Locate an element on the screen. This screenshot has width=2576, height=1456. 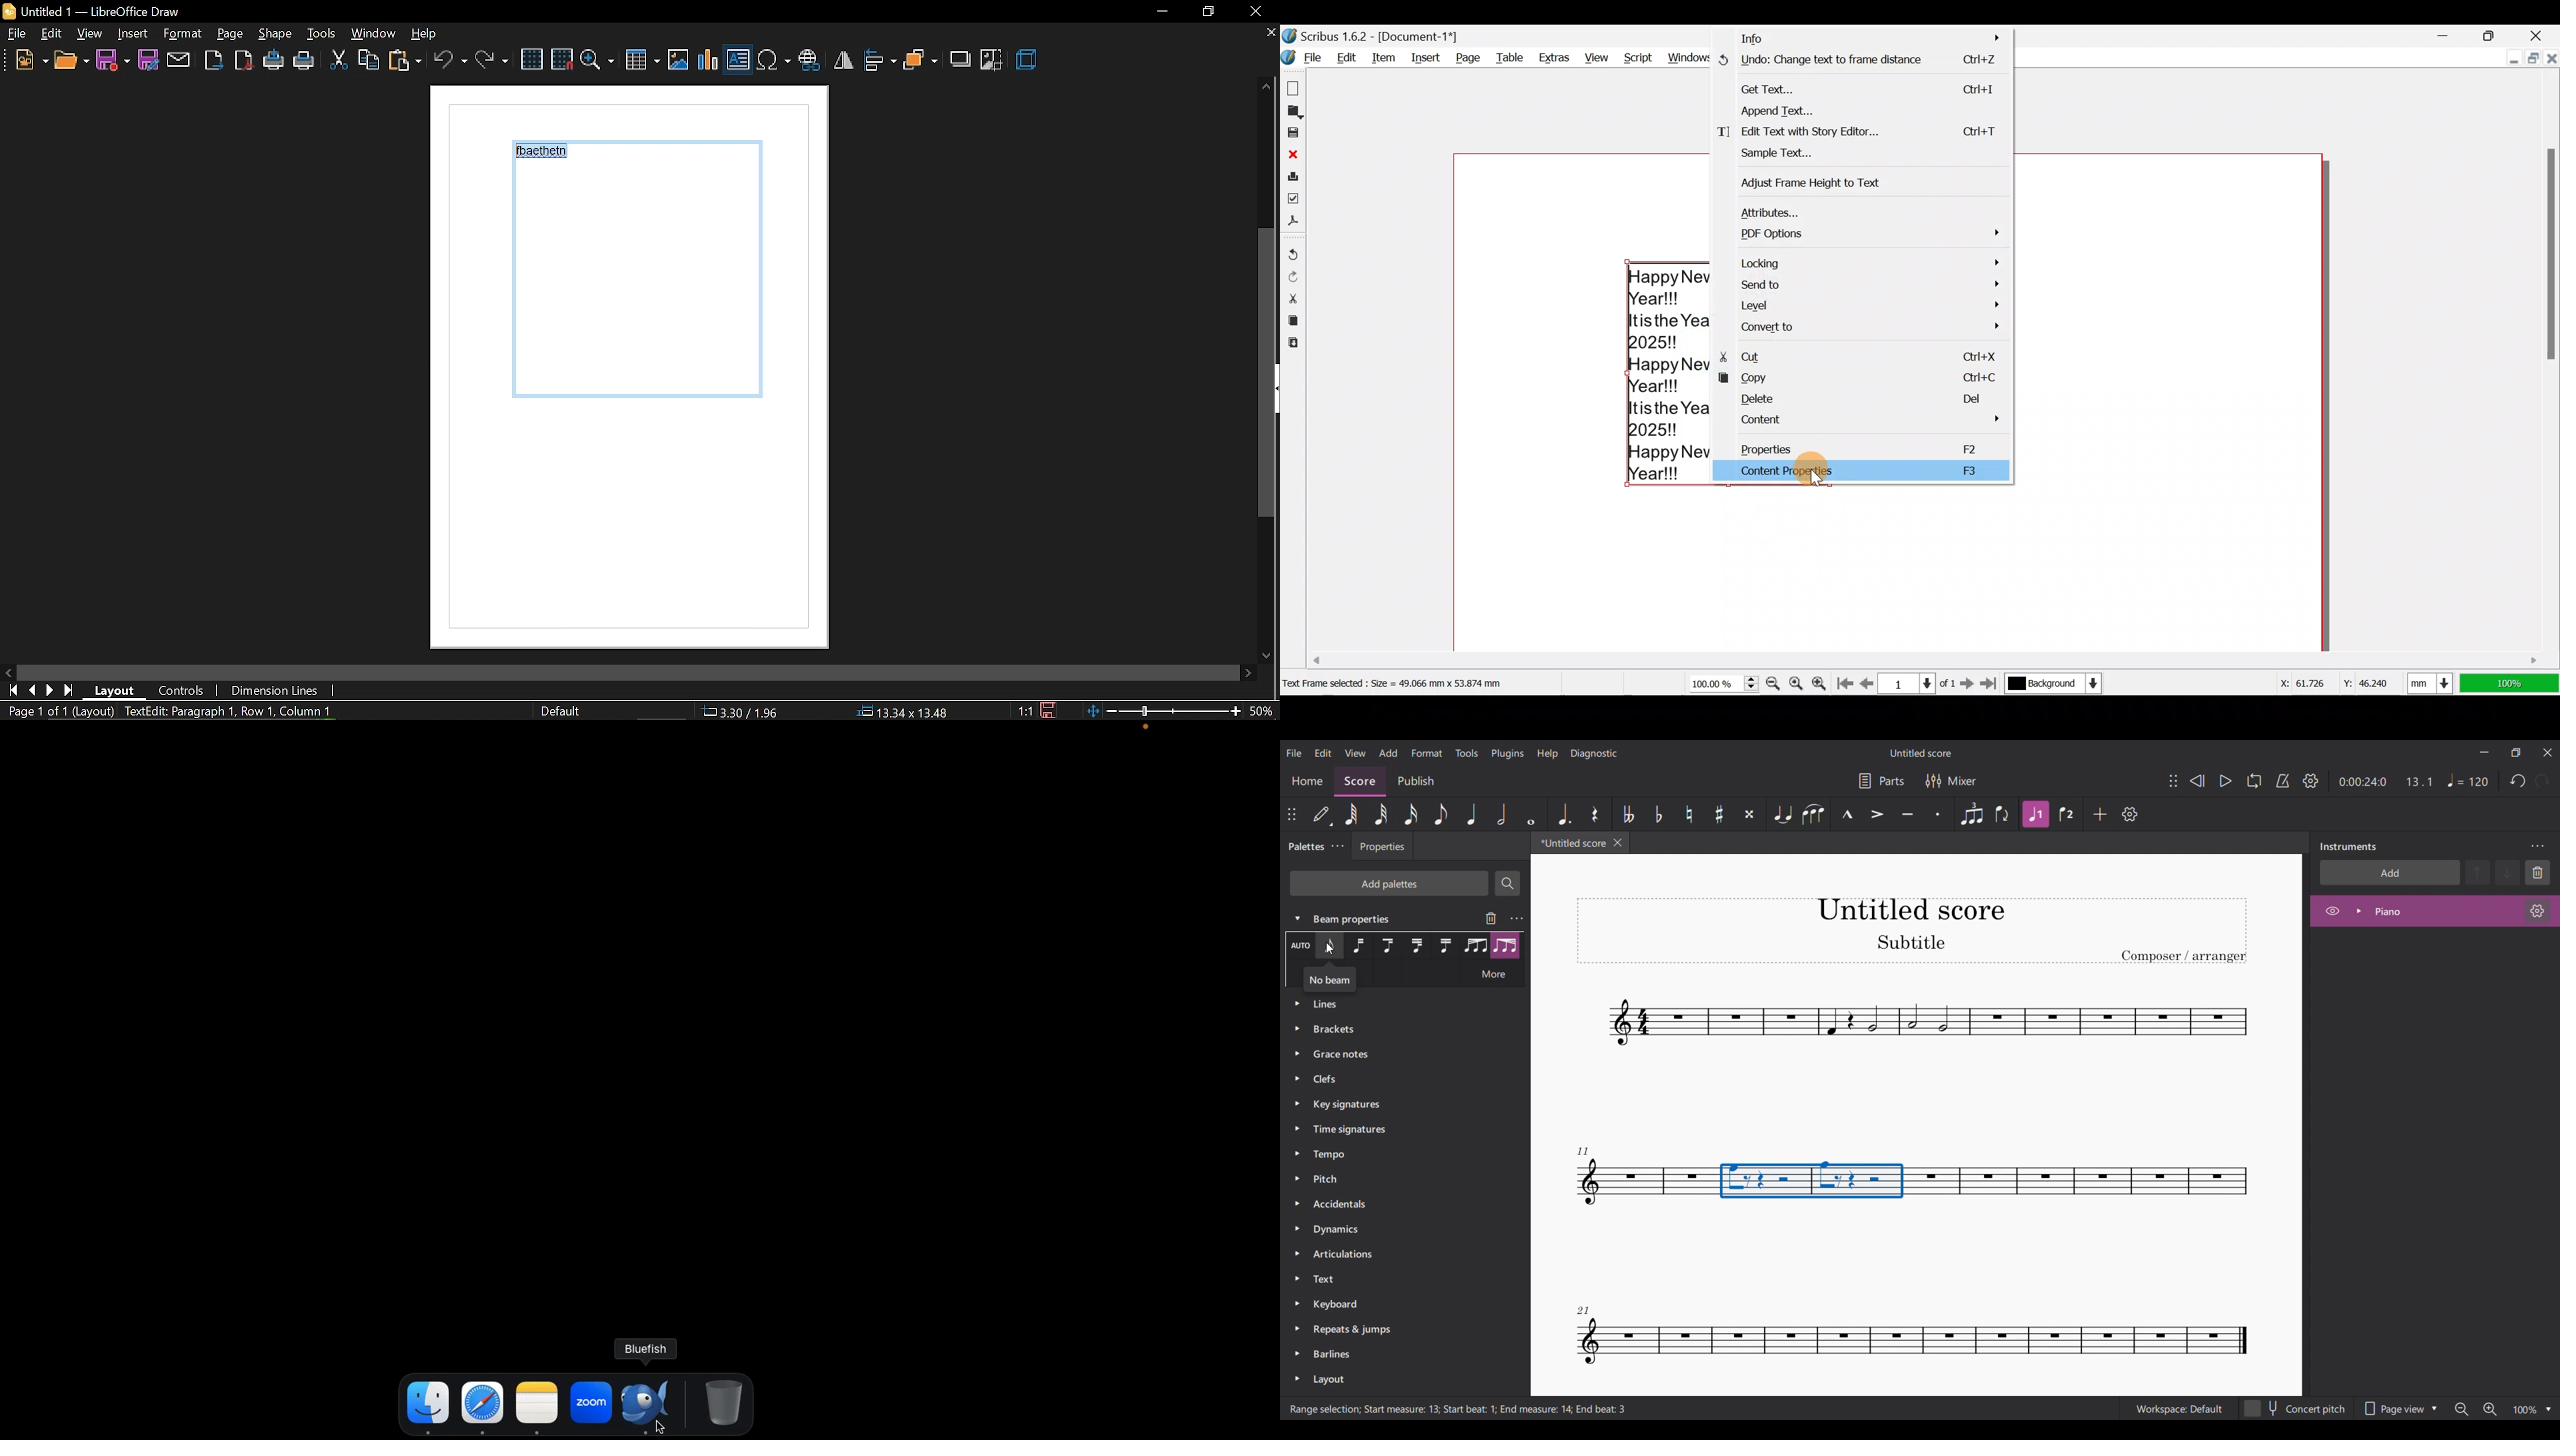
Delete is located at coordinates (1863, 399).